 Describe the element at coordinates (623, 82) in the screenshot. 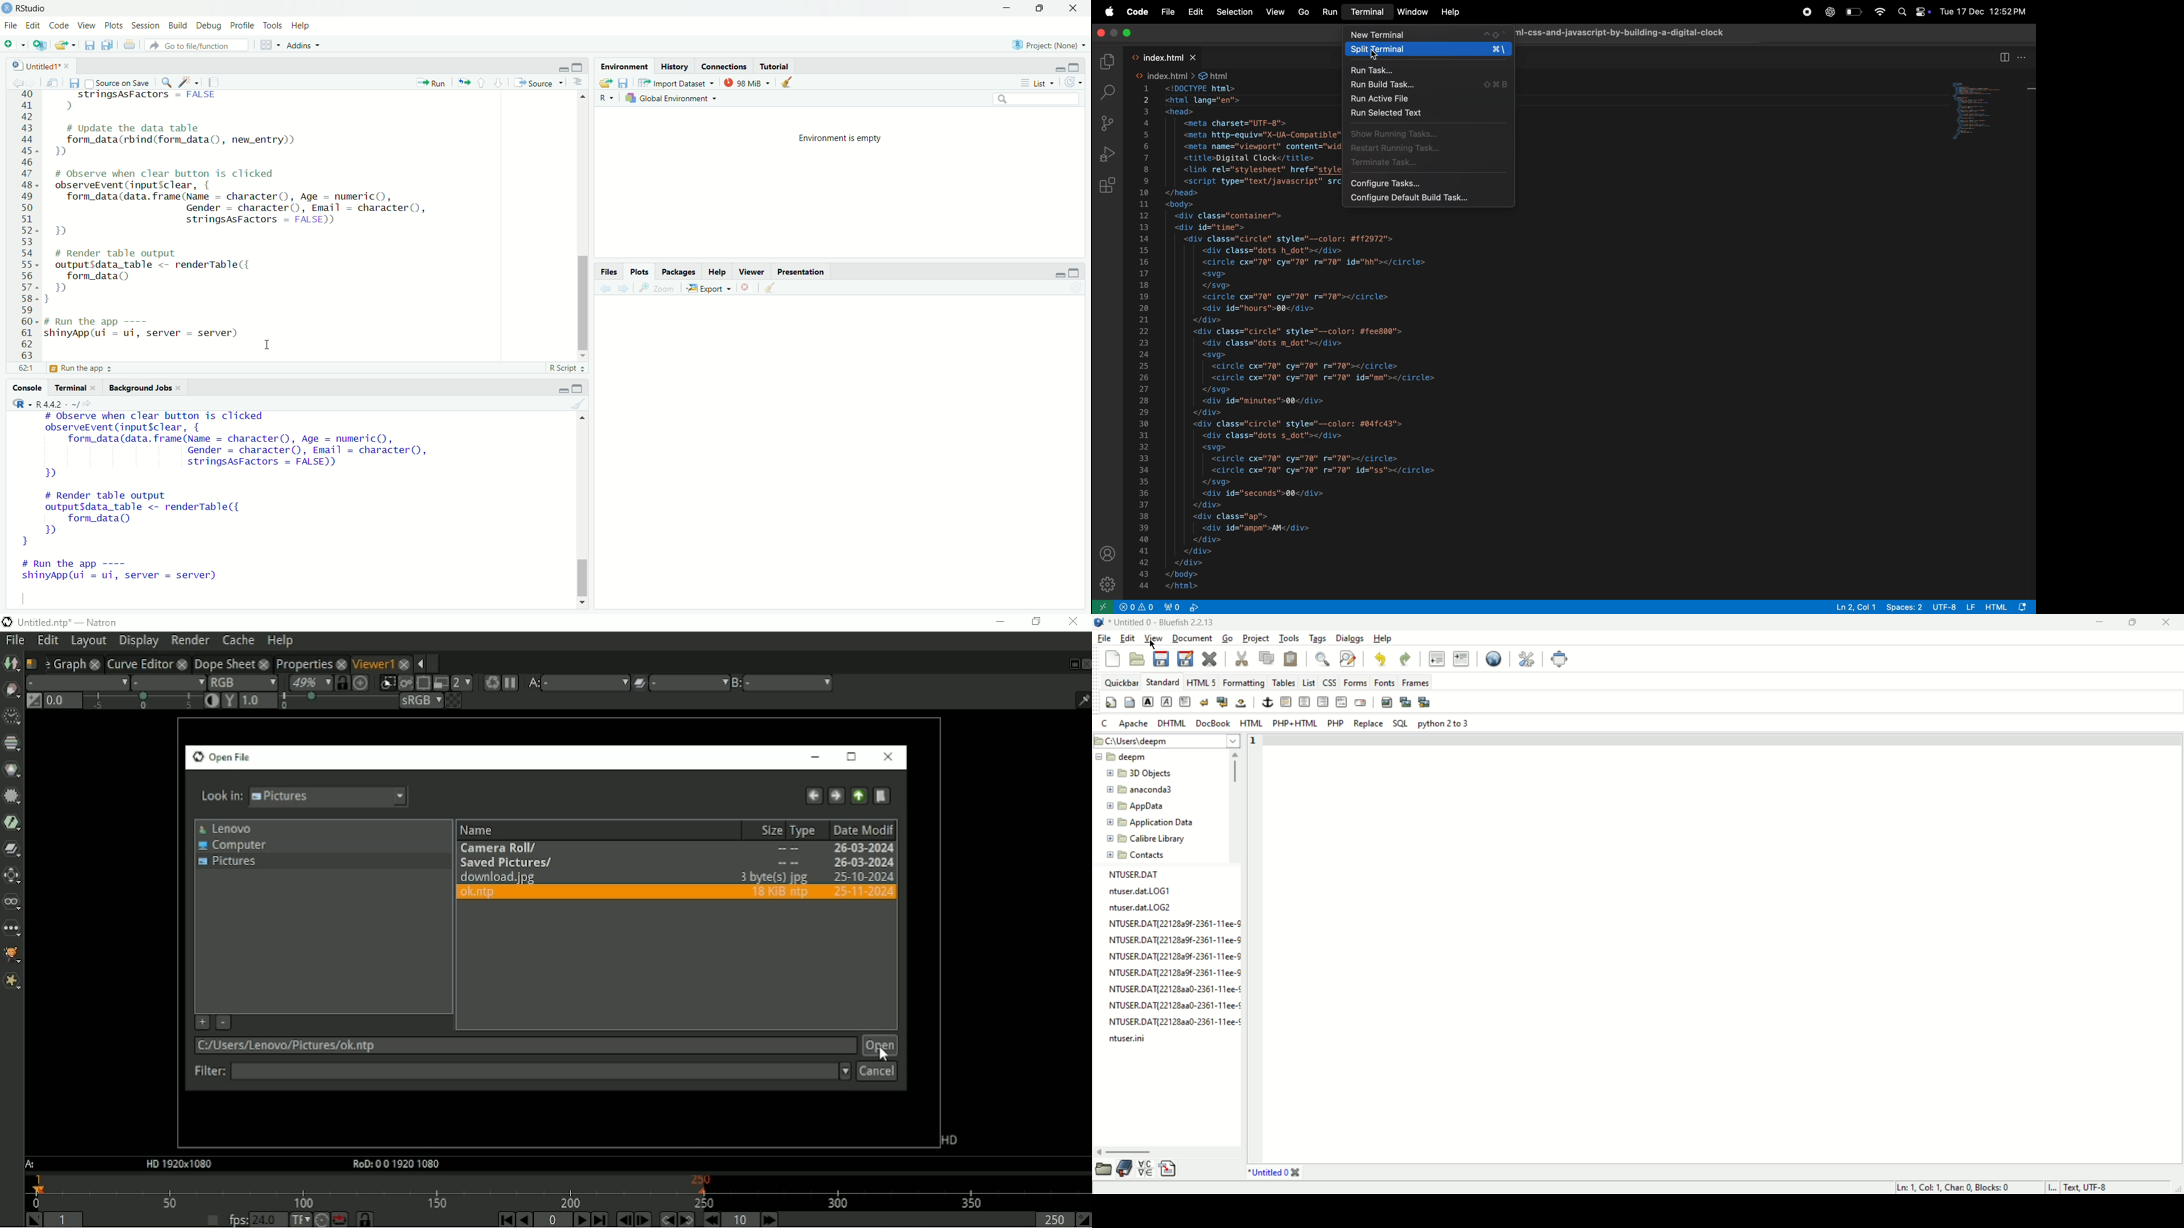

I see `save workspace as` at that location.